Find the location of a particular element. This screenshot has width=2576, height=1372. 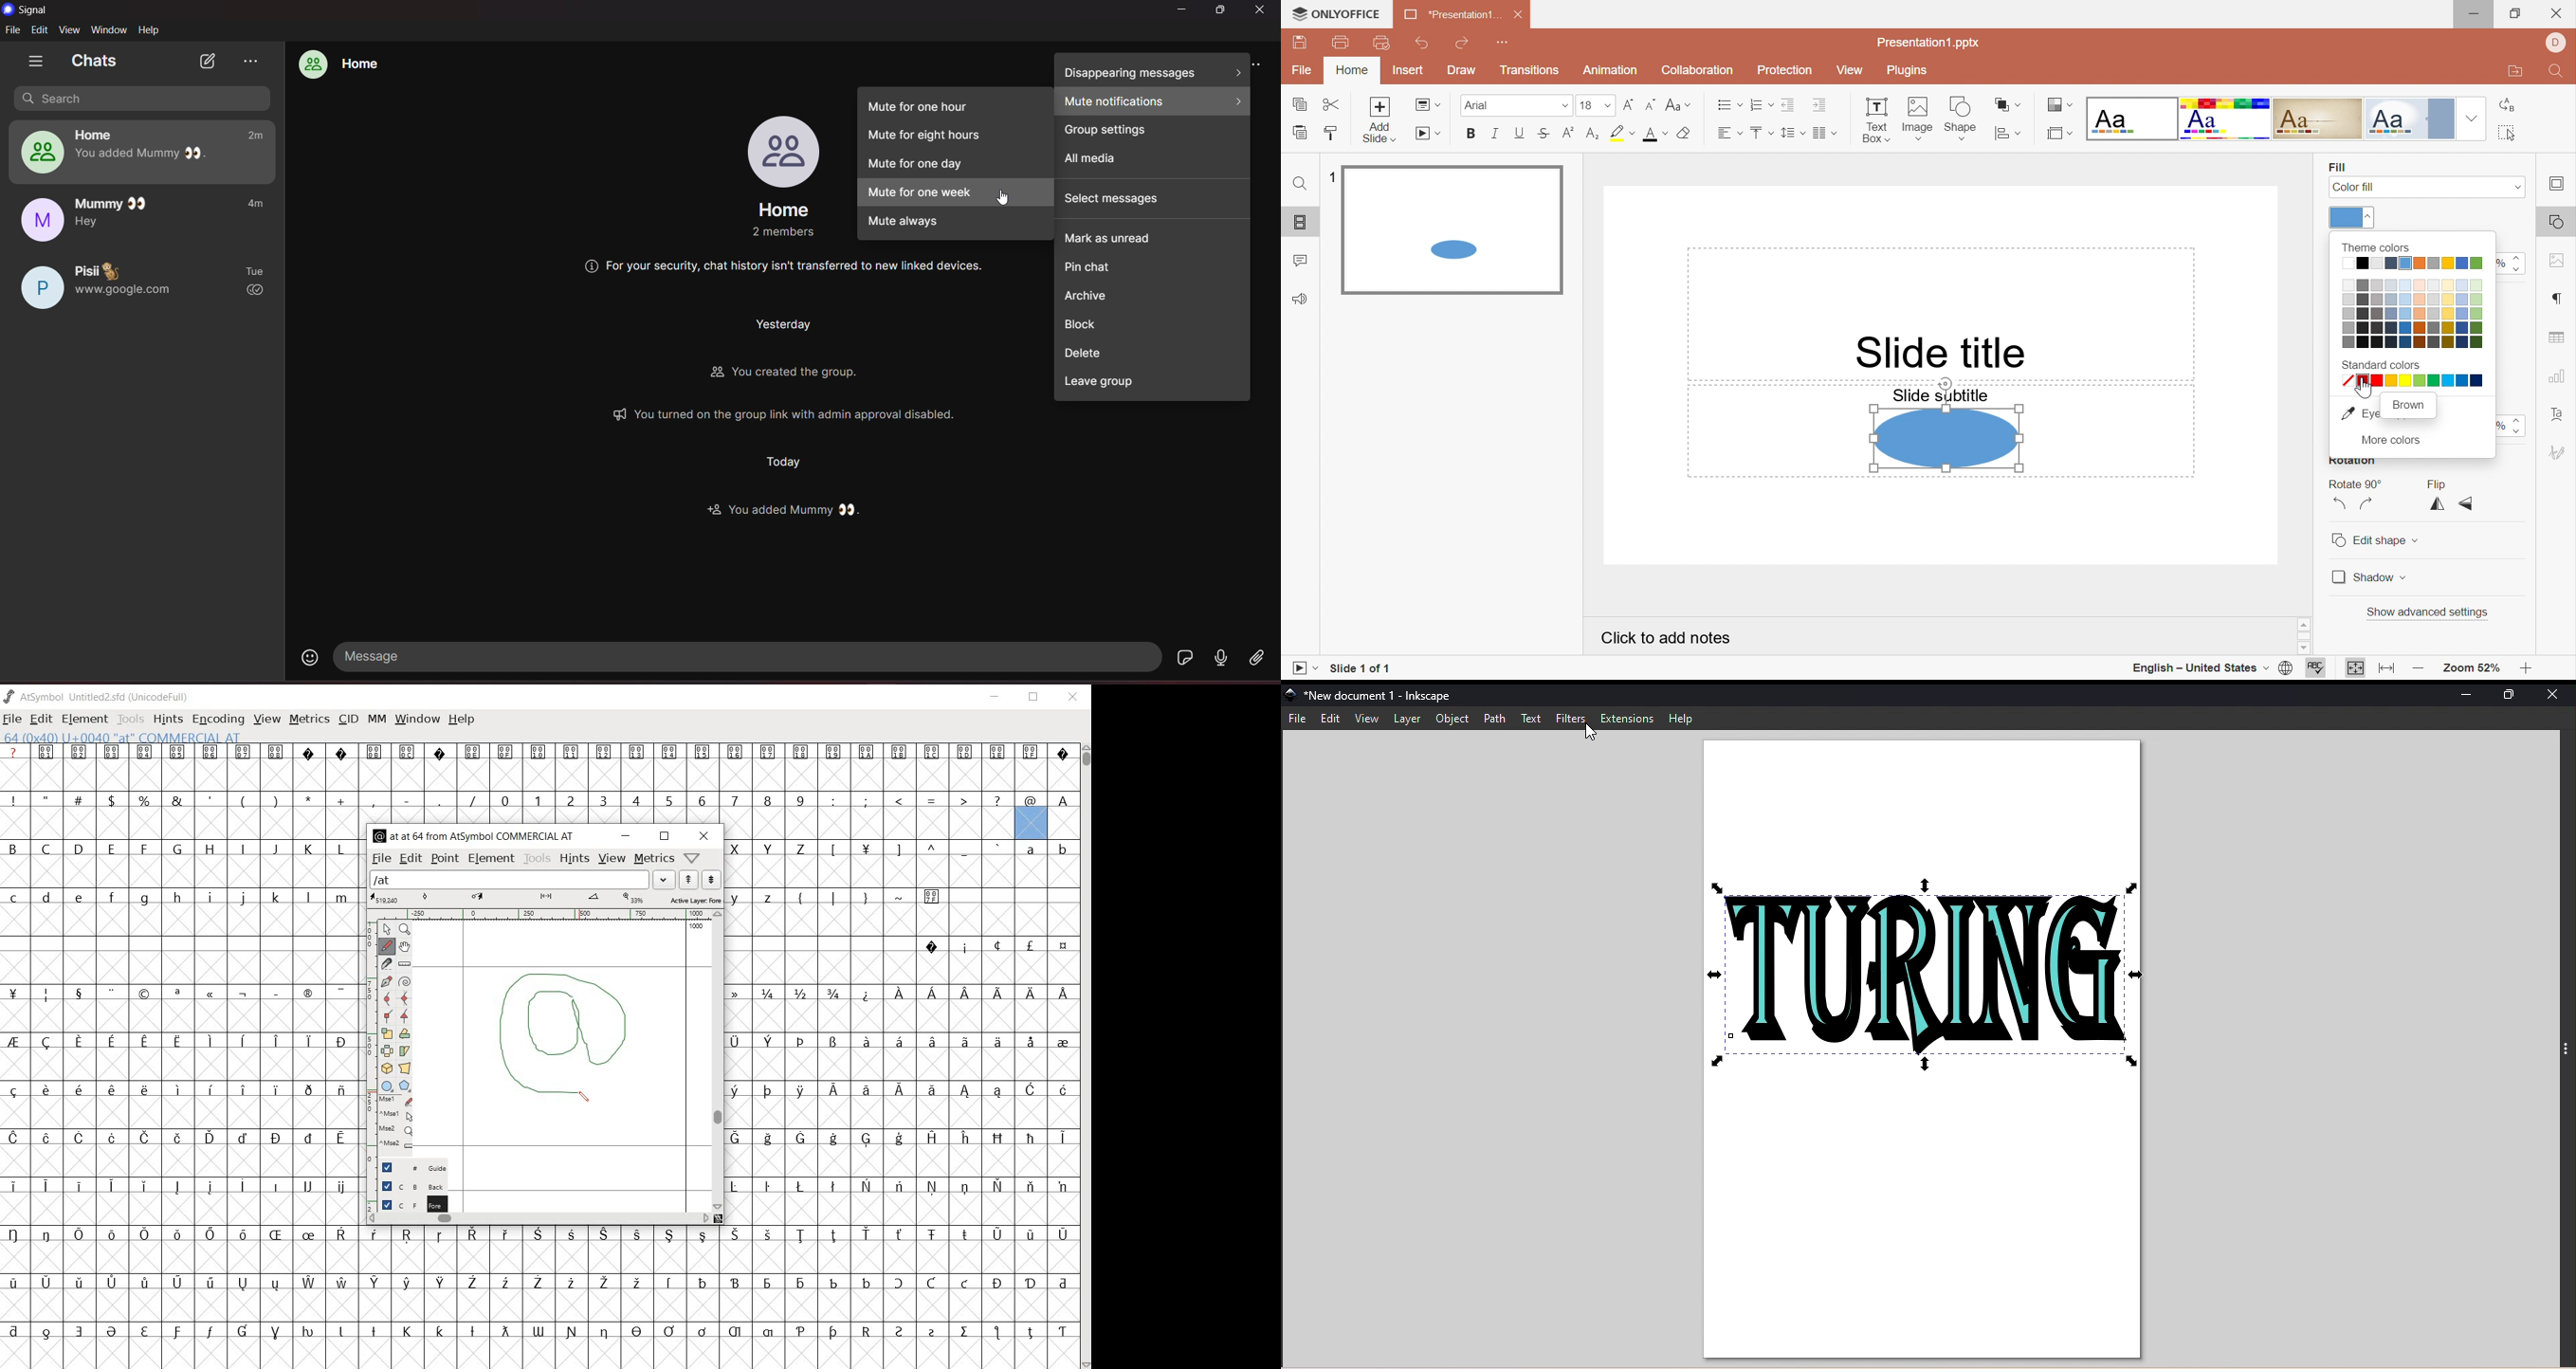

Protection is located at coordinates (1786, 71).